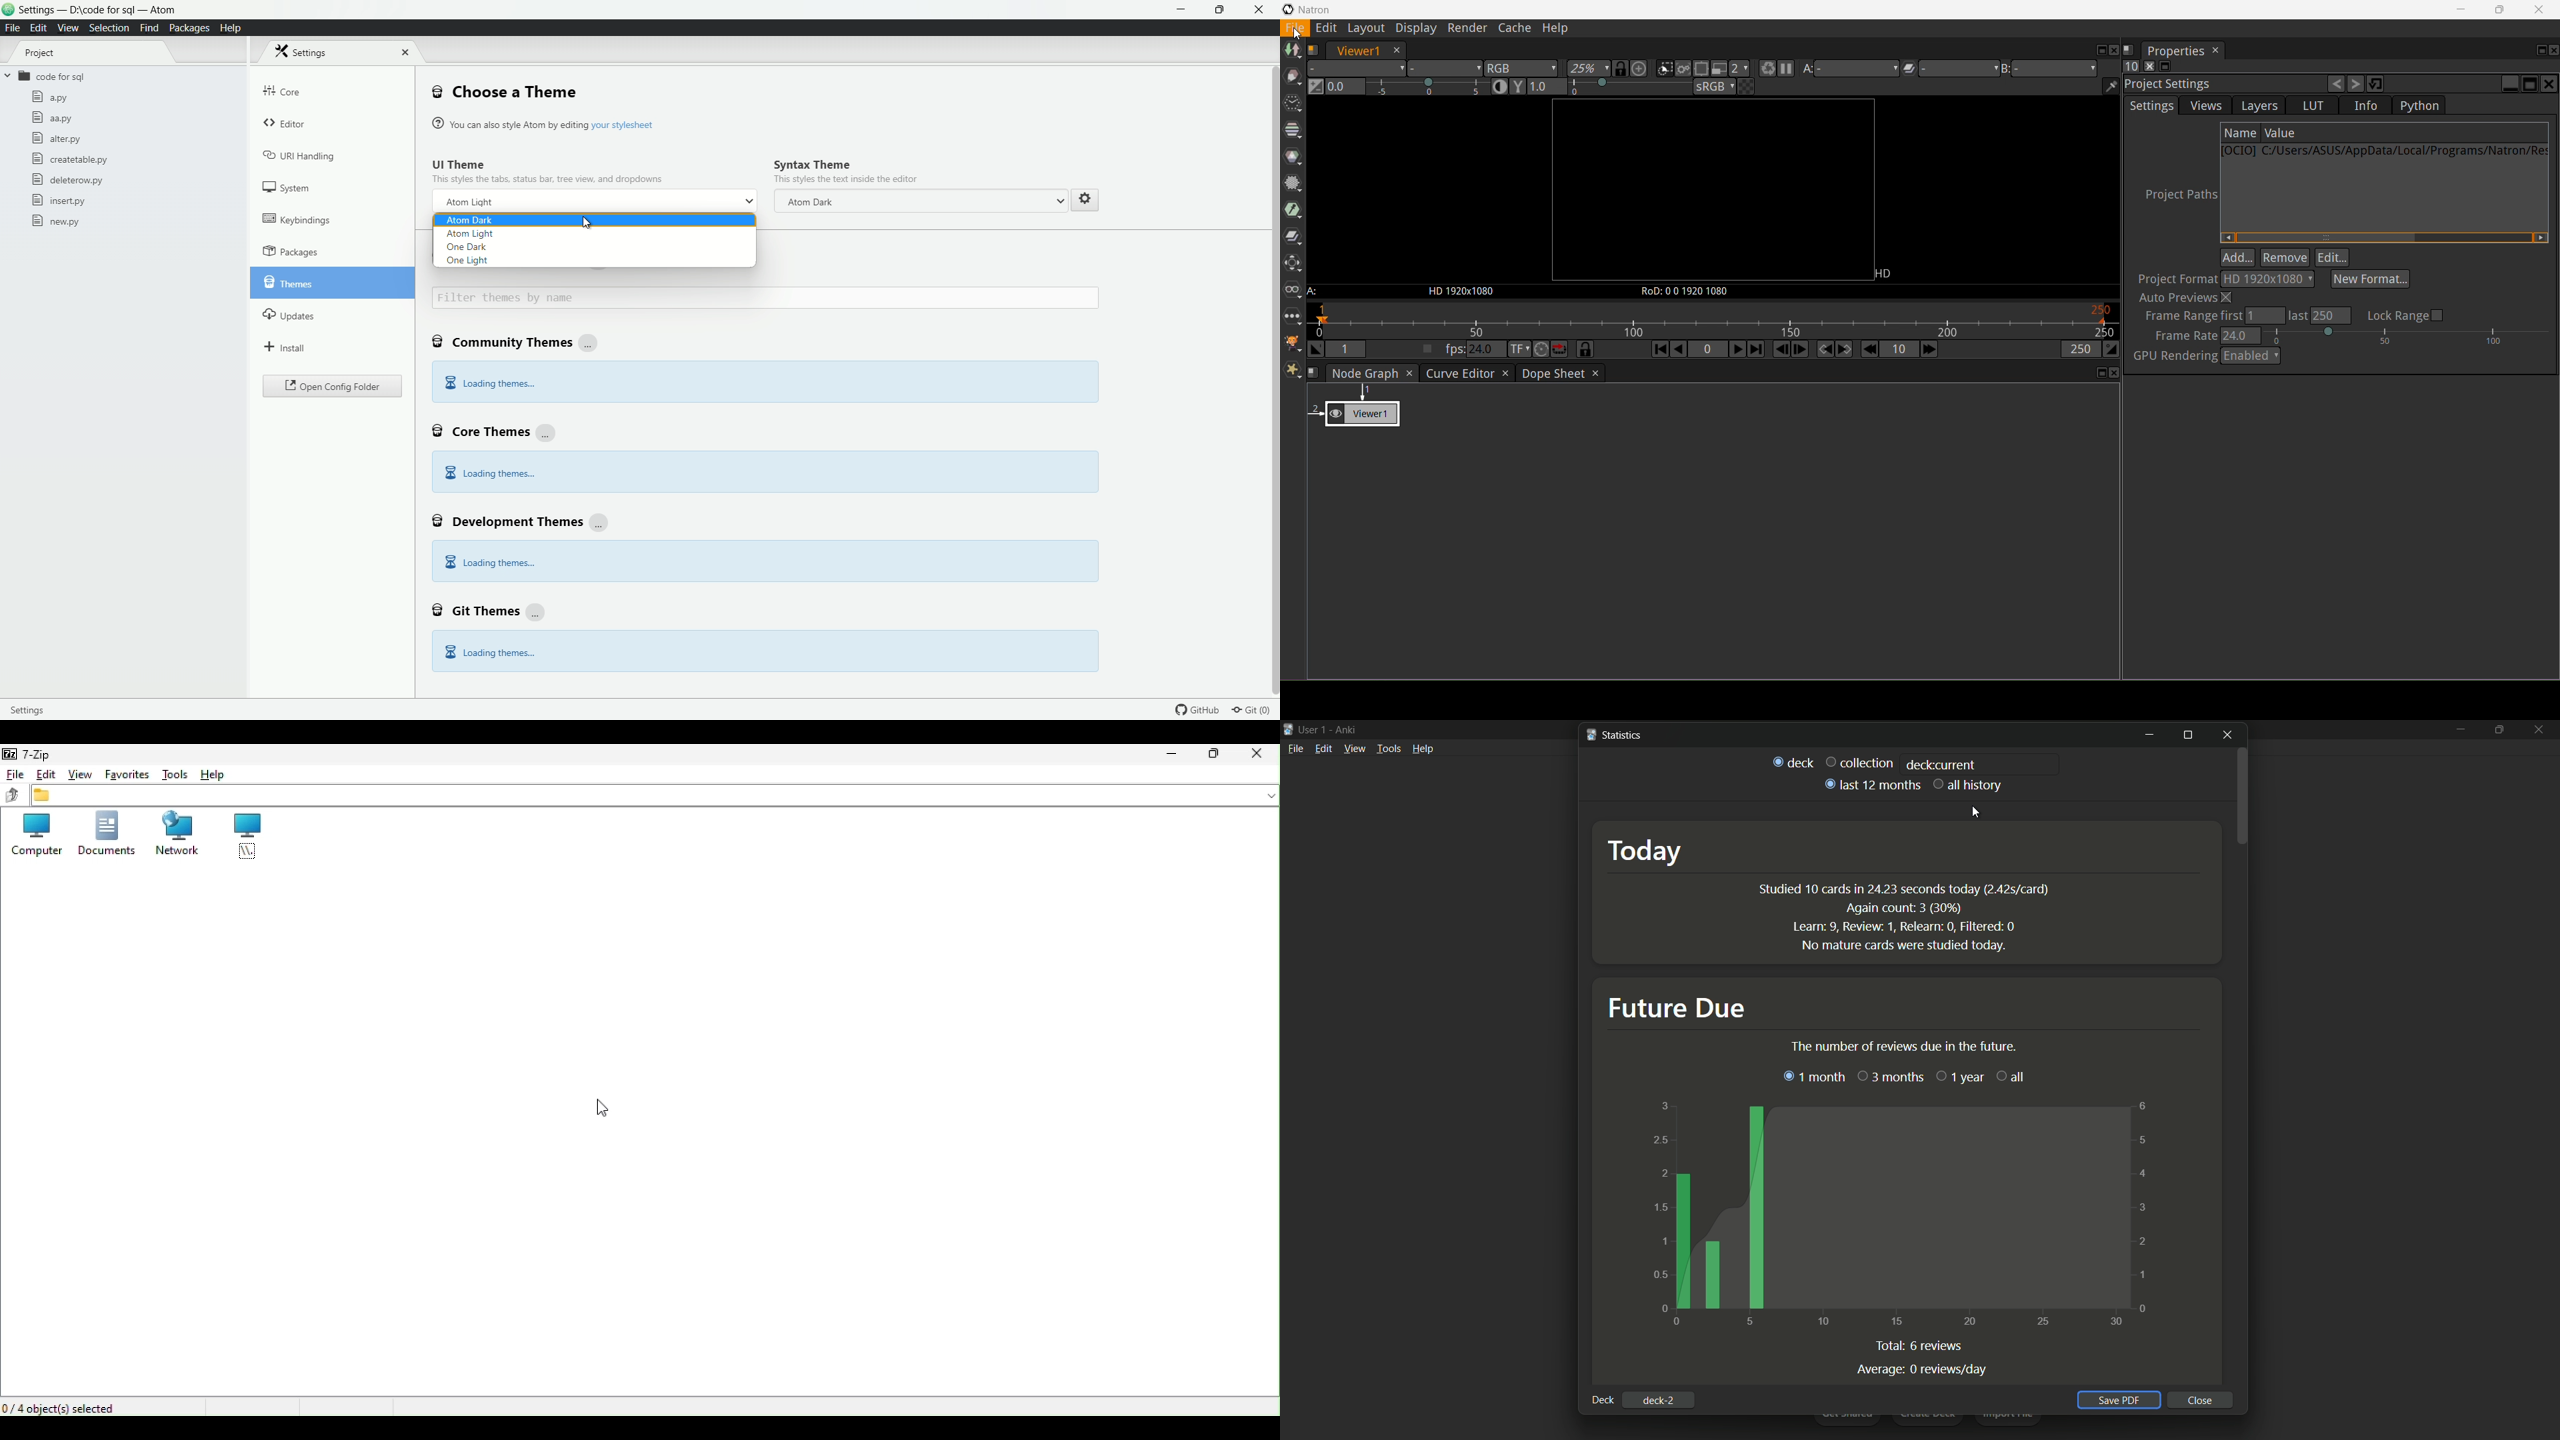 Image resolution: width=2576 pixels, height=1456 pixels. I want to click on editor, so click(286, 125).